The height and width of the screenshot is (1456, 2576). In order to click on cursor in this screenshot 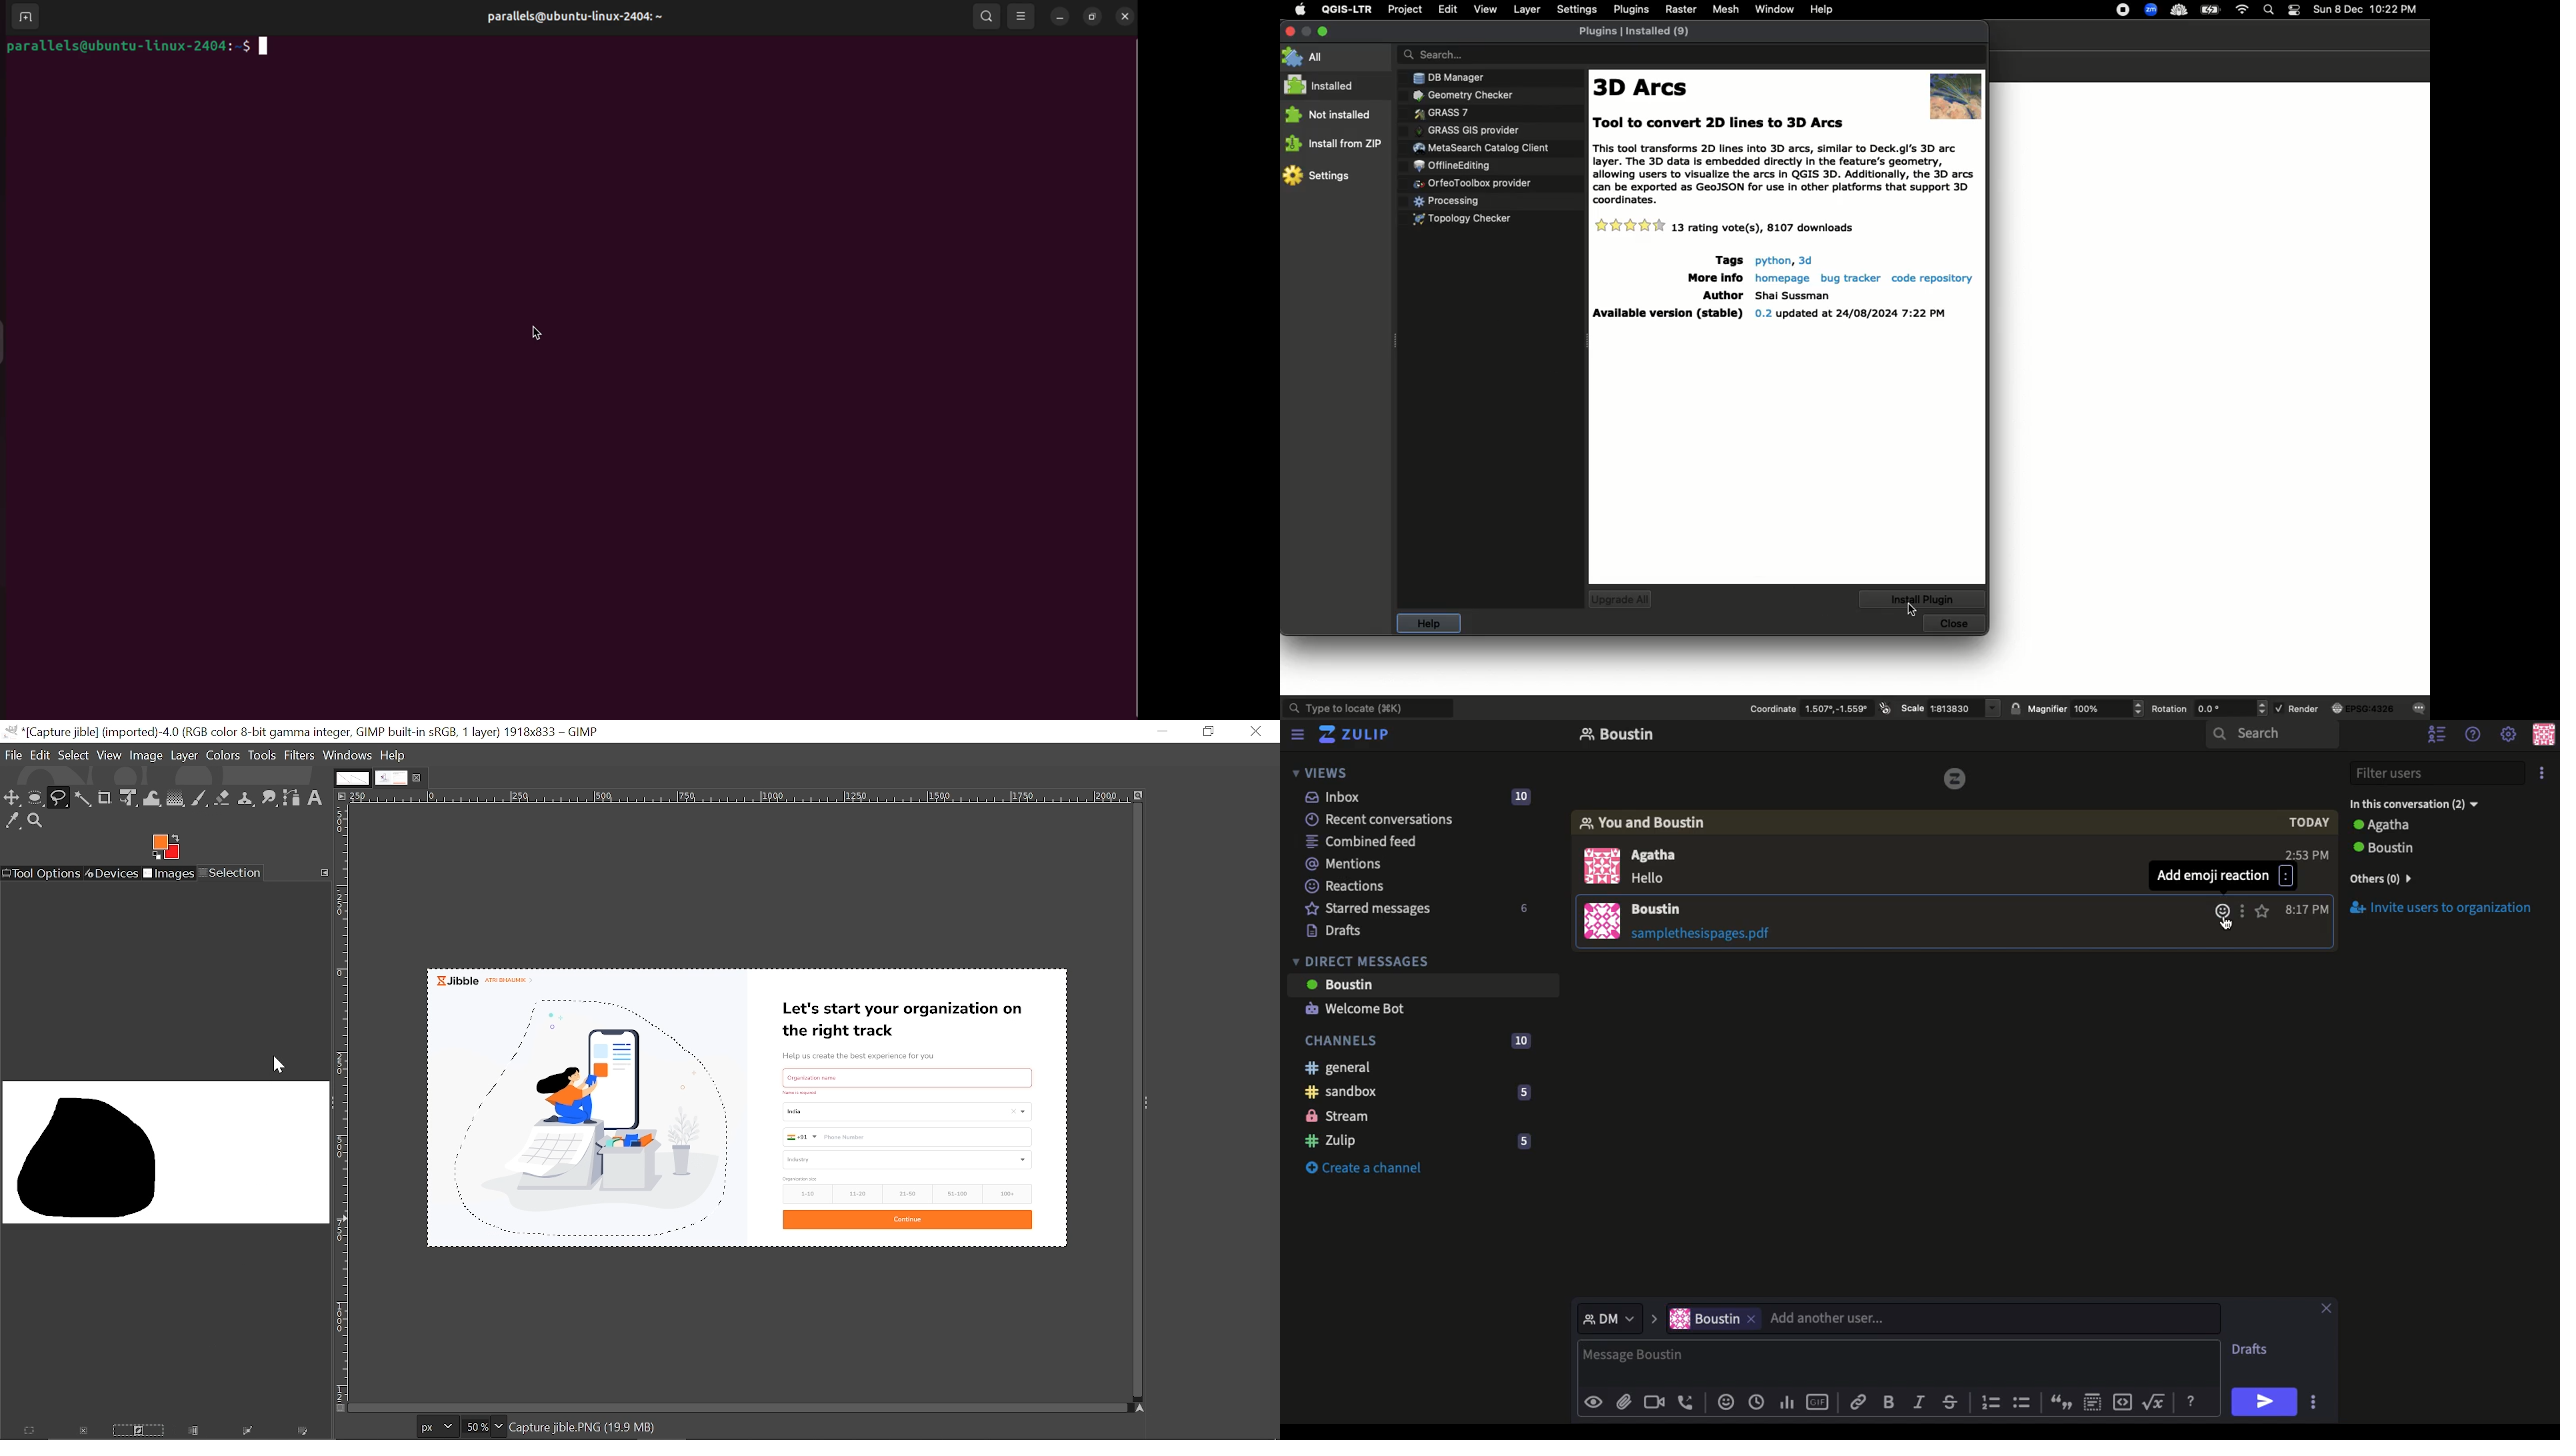, I will do `click(265, 49)`.